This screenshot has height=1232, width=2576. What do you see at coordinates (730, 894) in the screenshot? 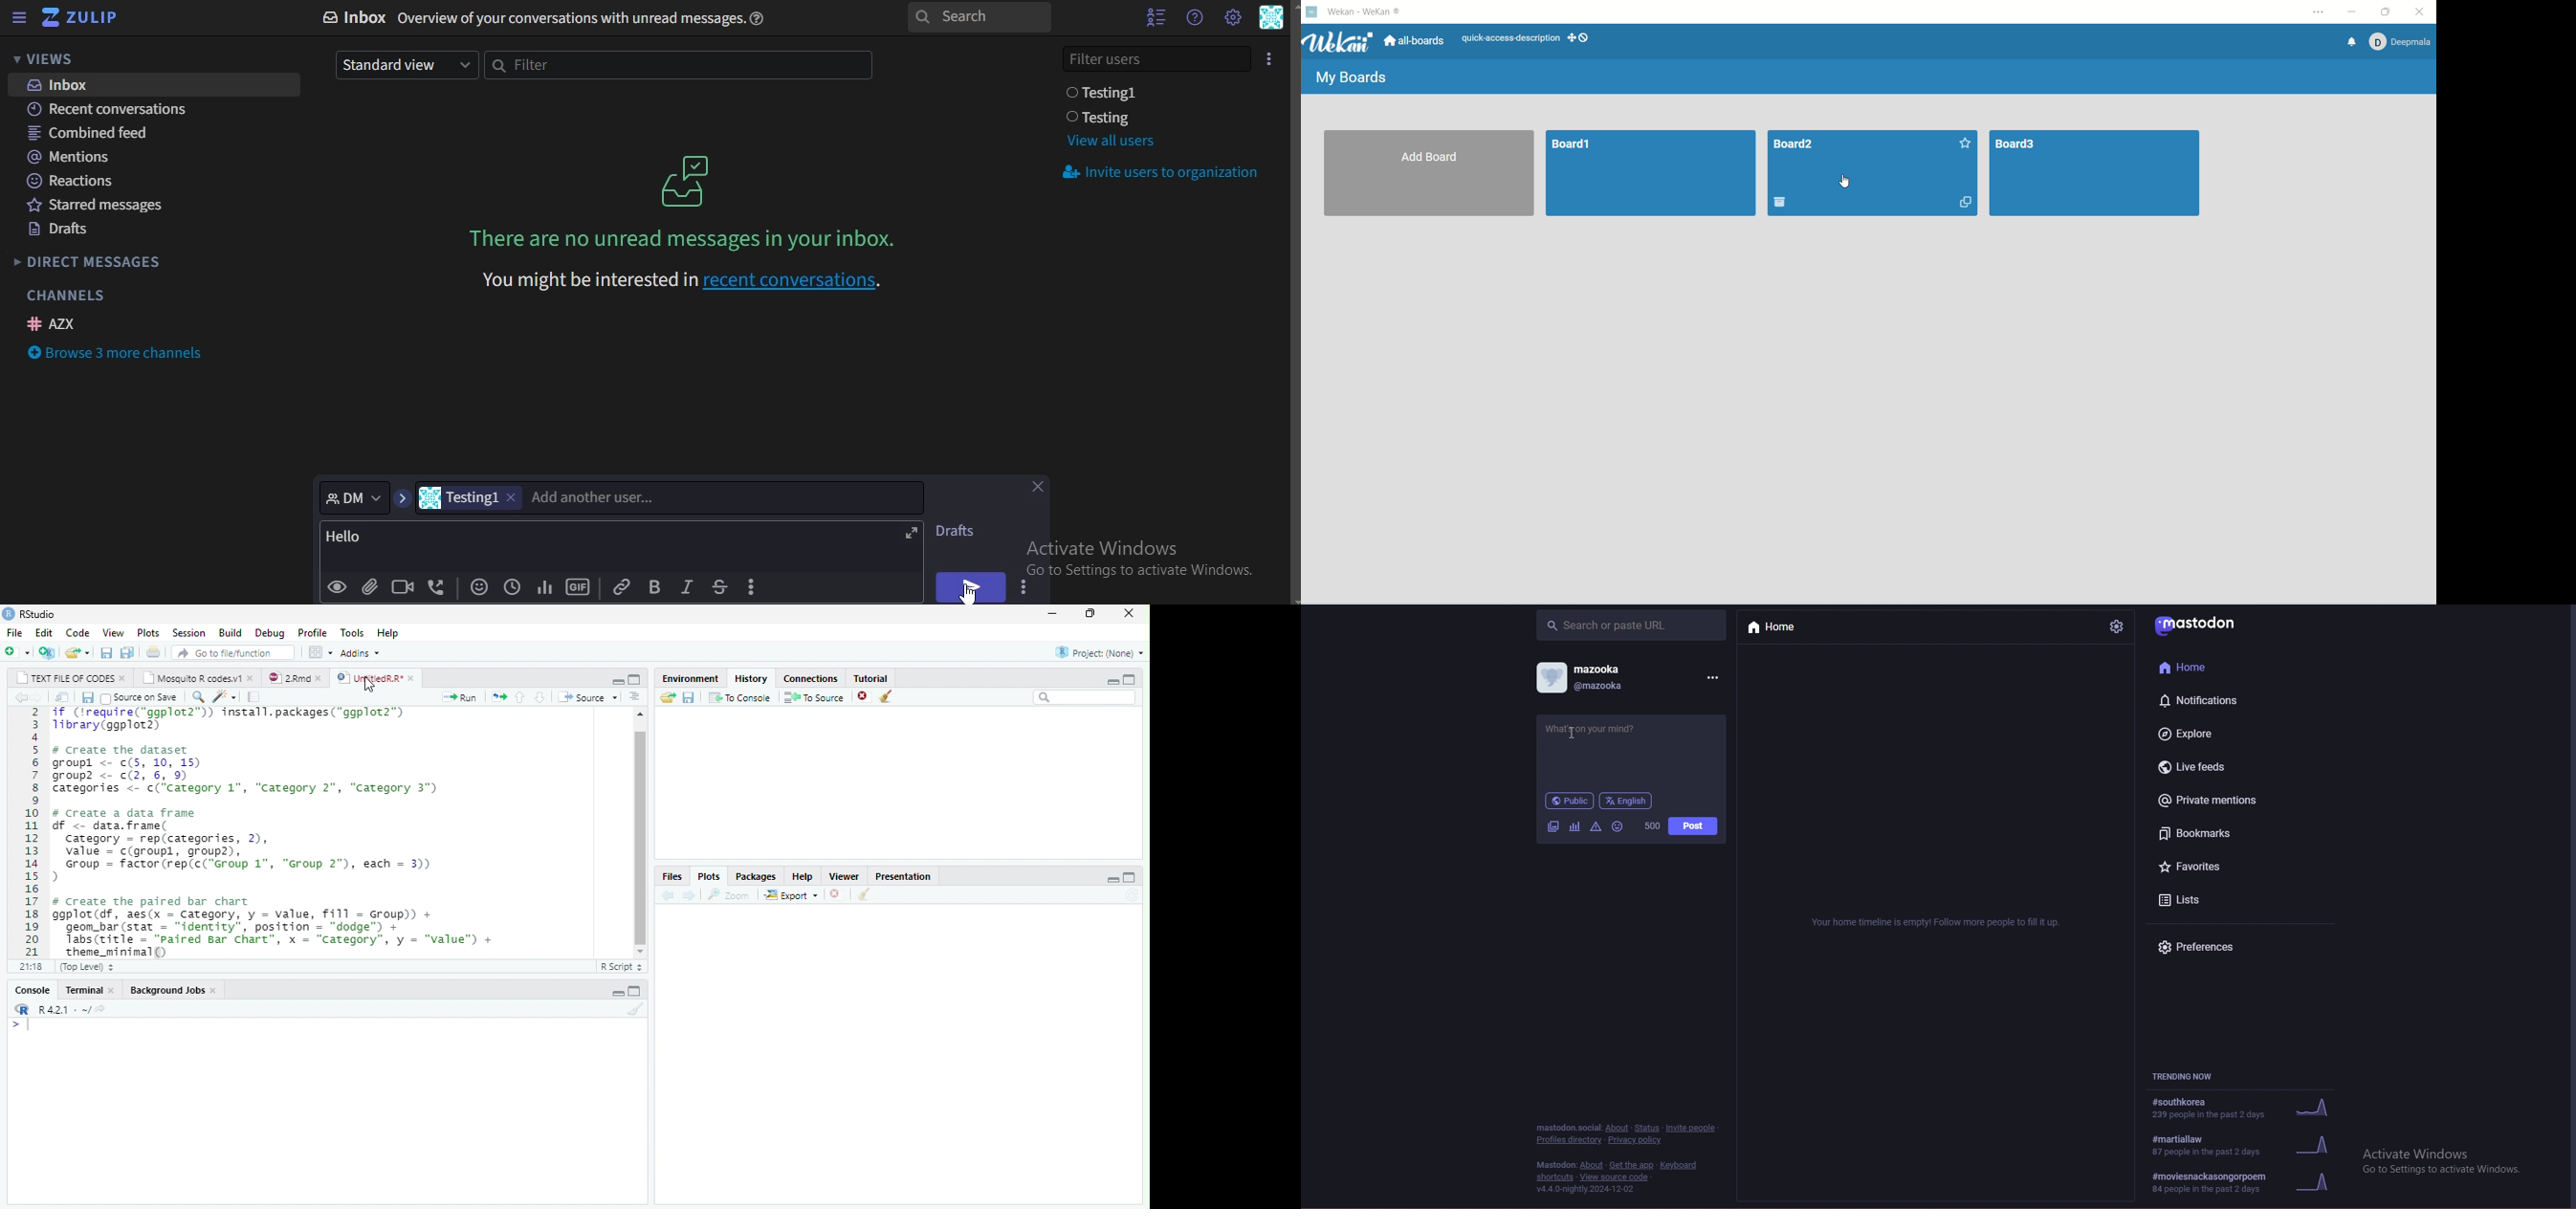
I see `zoom` at bounding box center [730, 894].